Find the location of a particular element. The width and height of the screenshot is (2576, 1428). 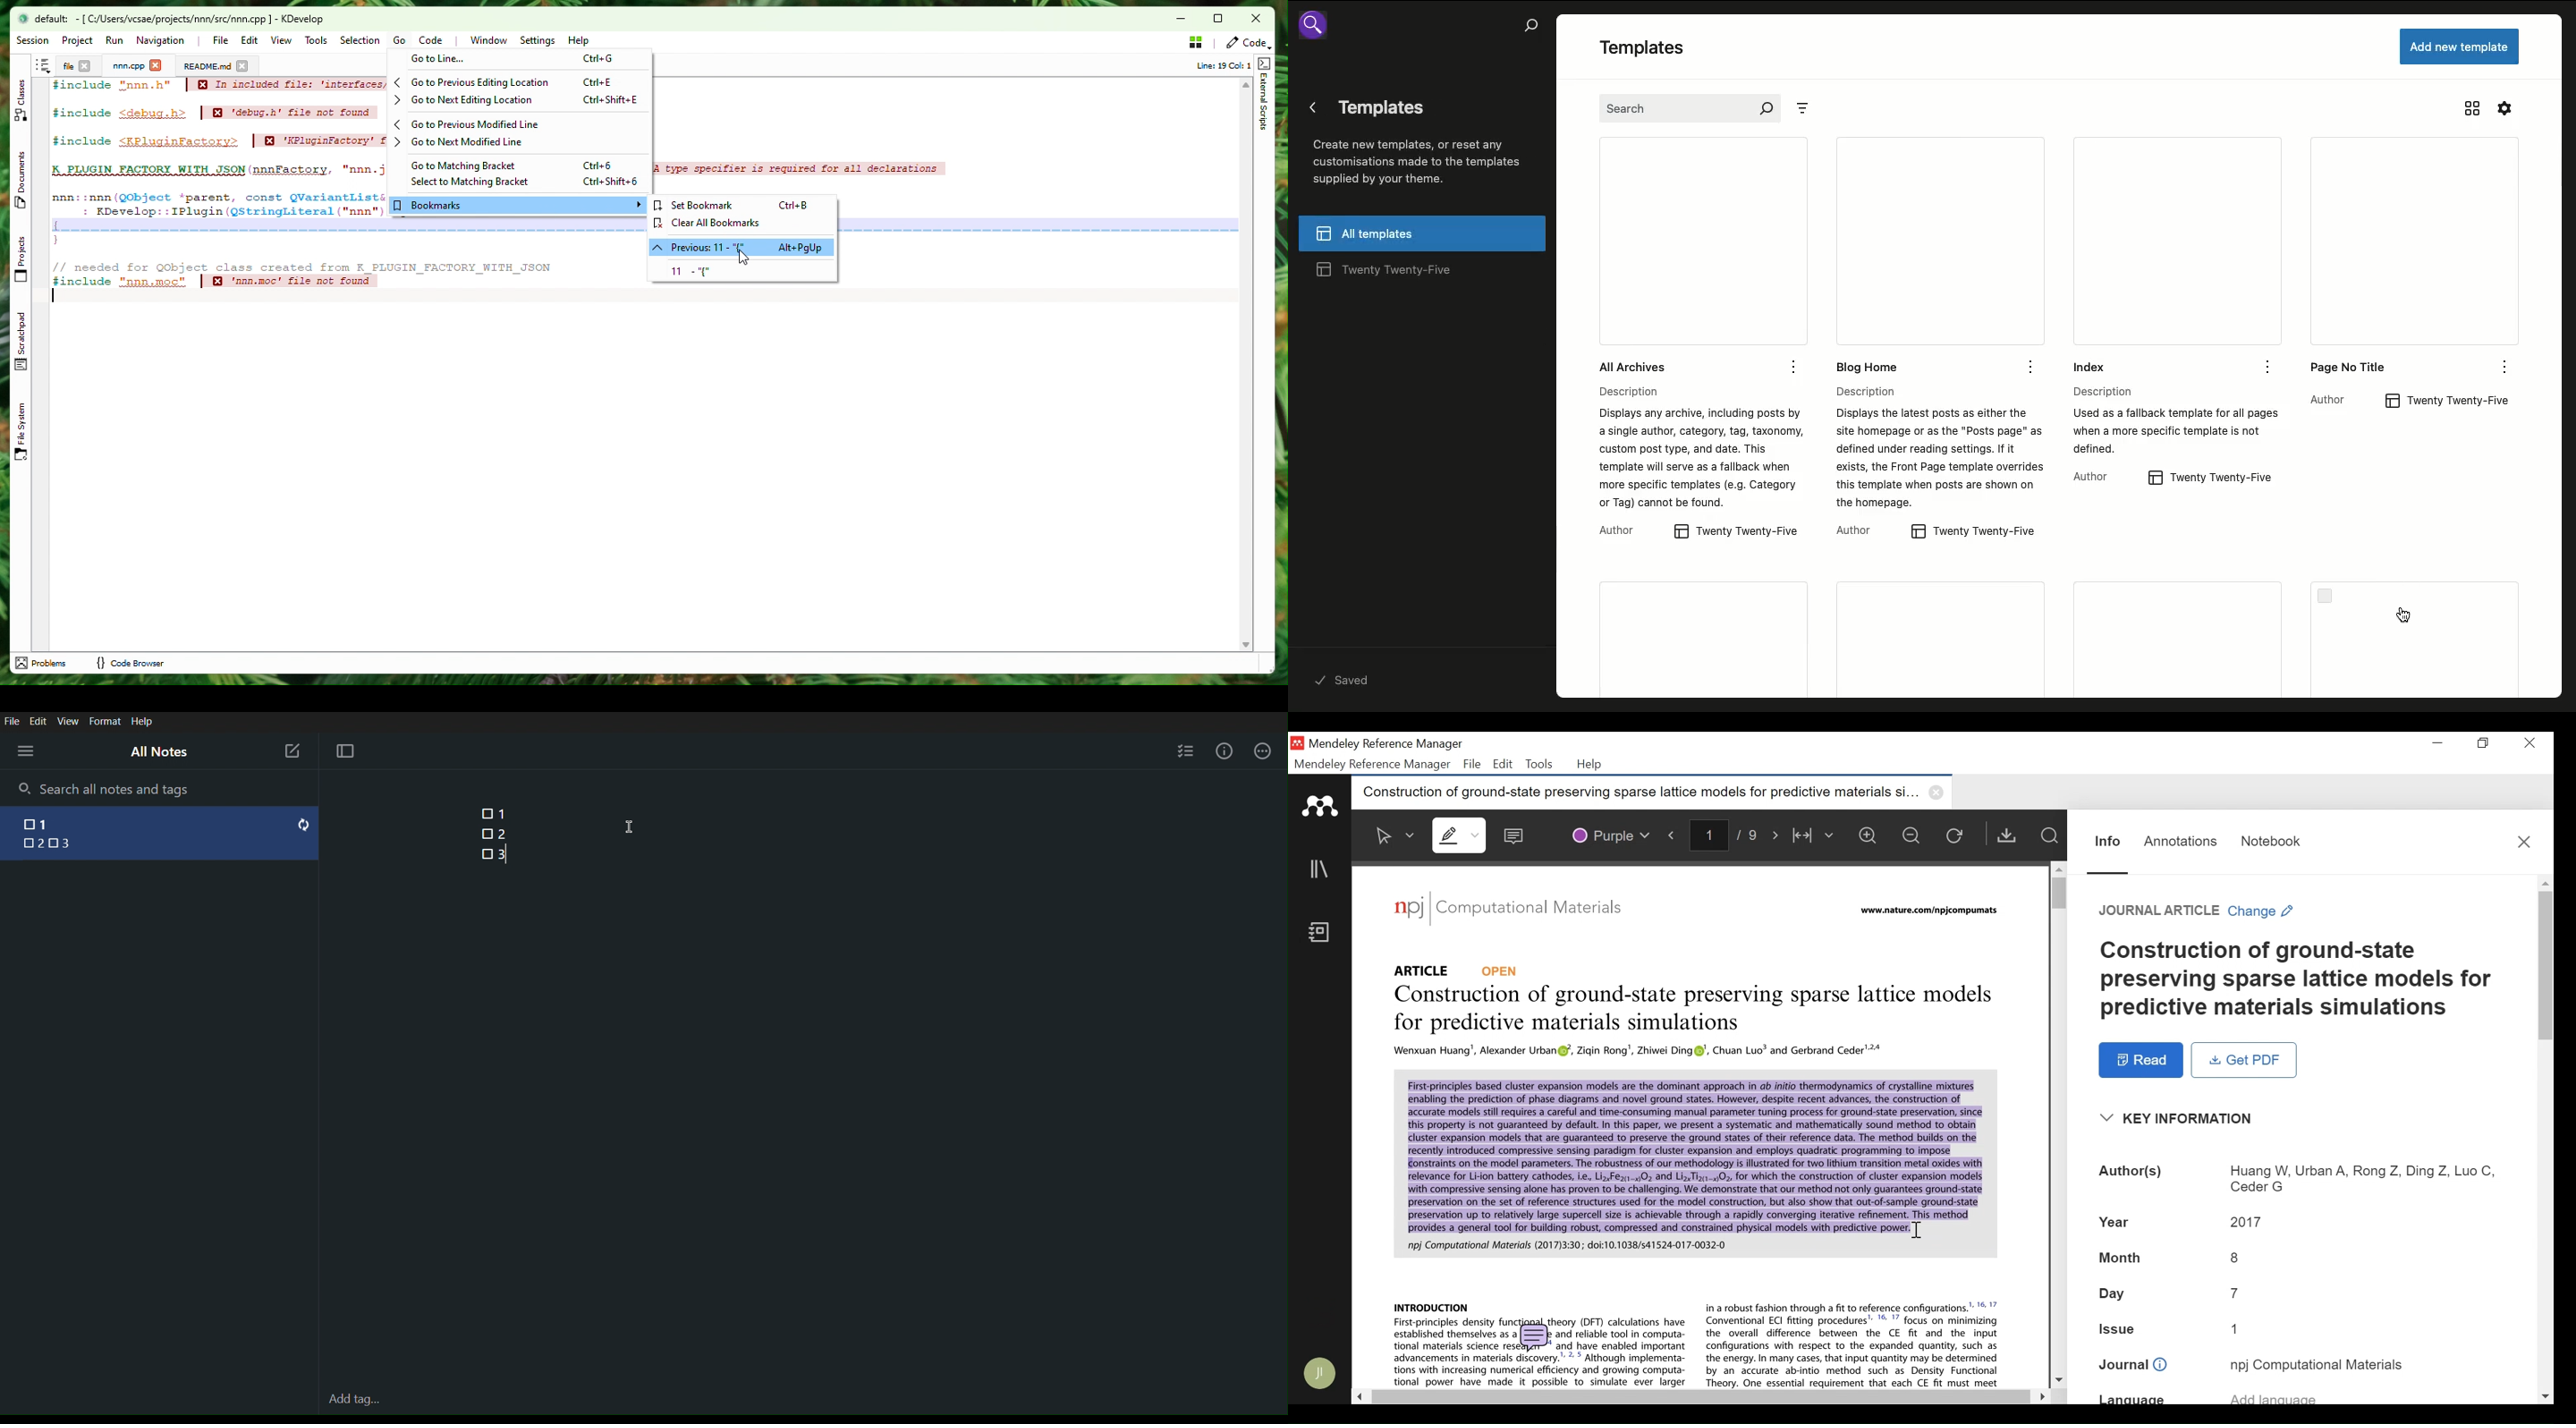

3 is located at coordinates (68, 844).